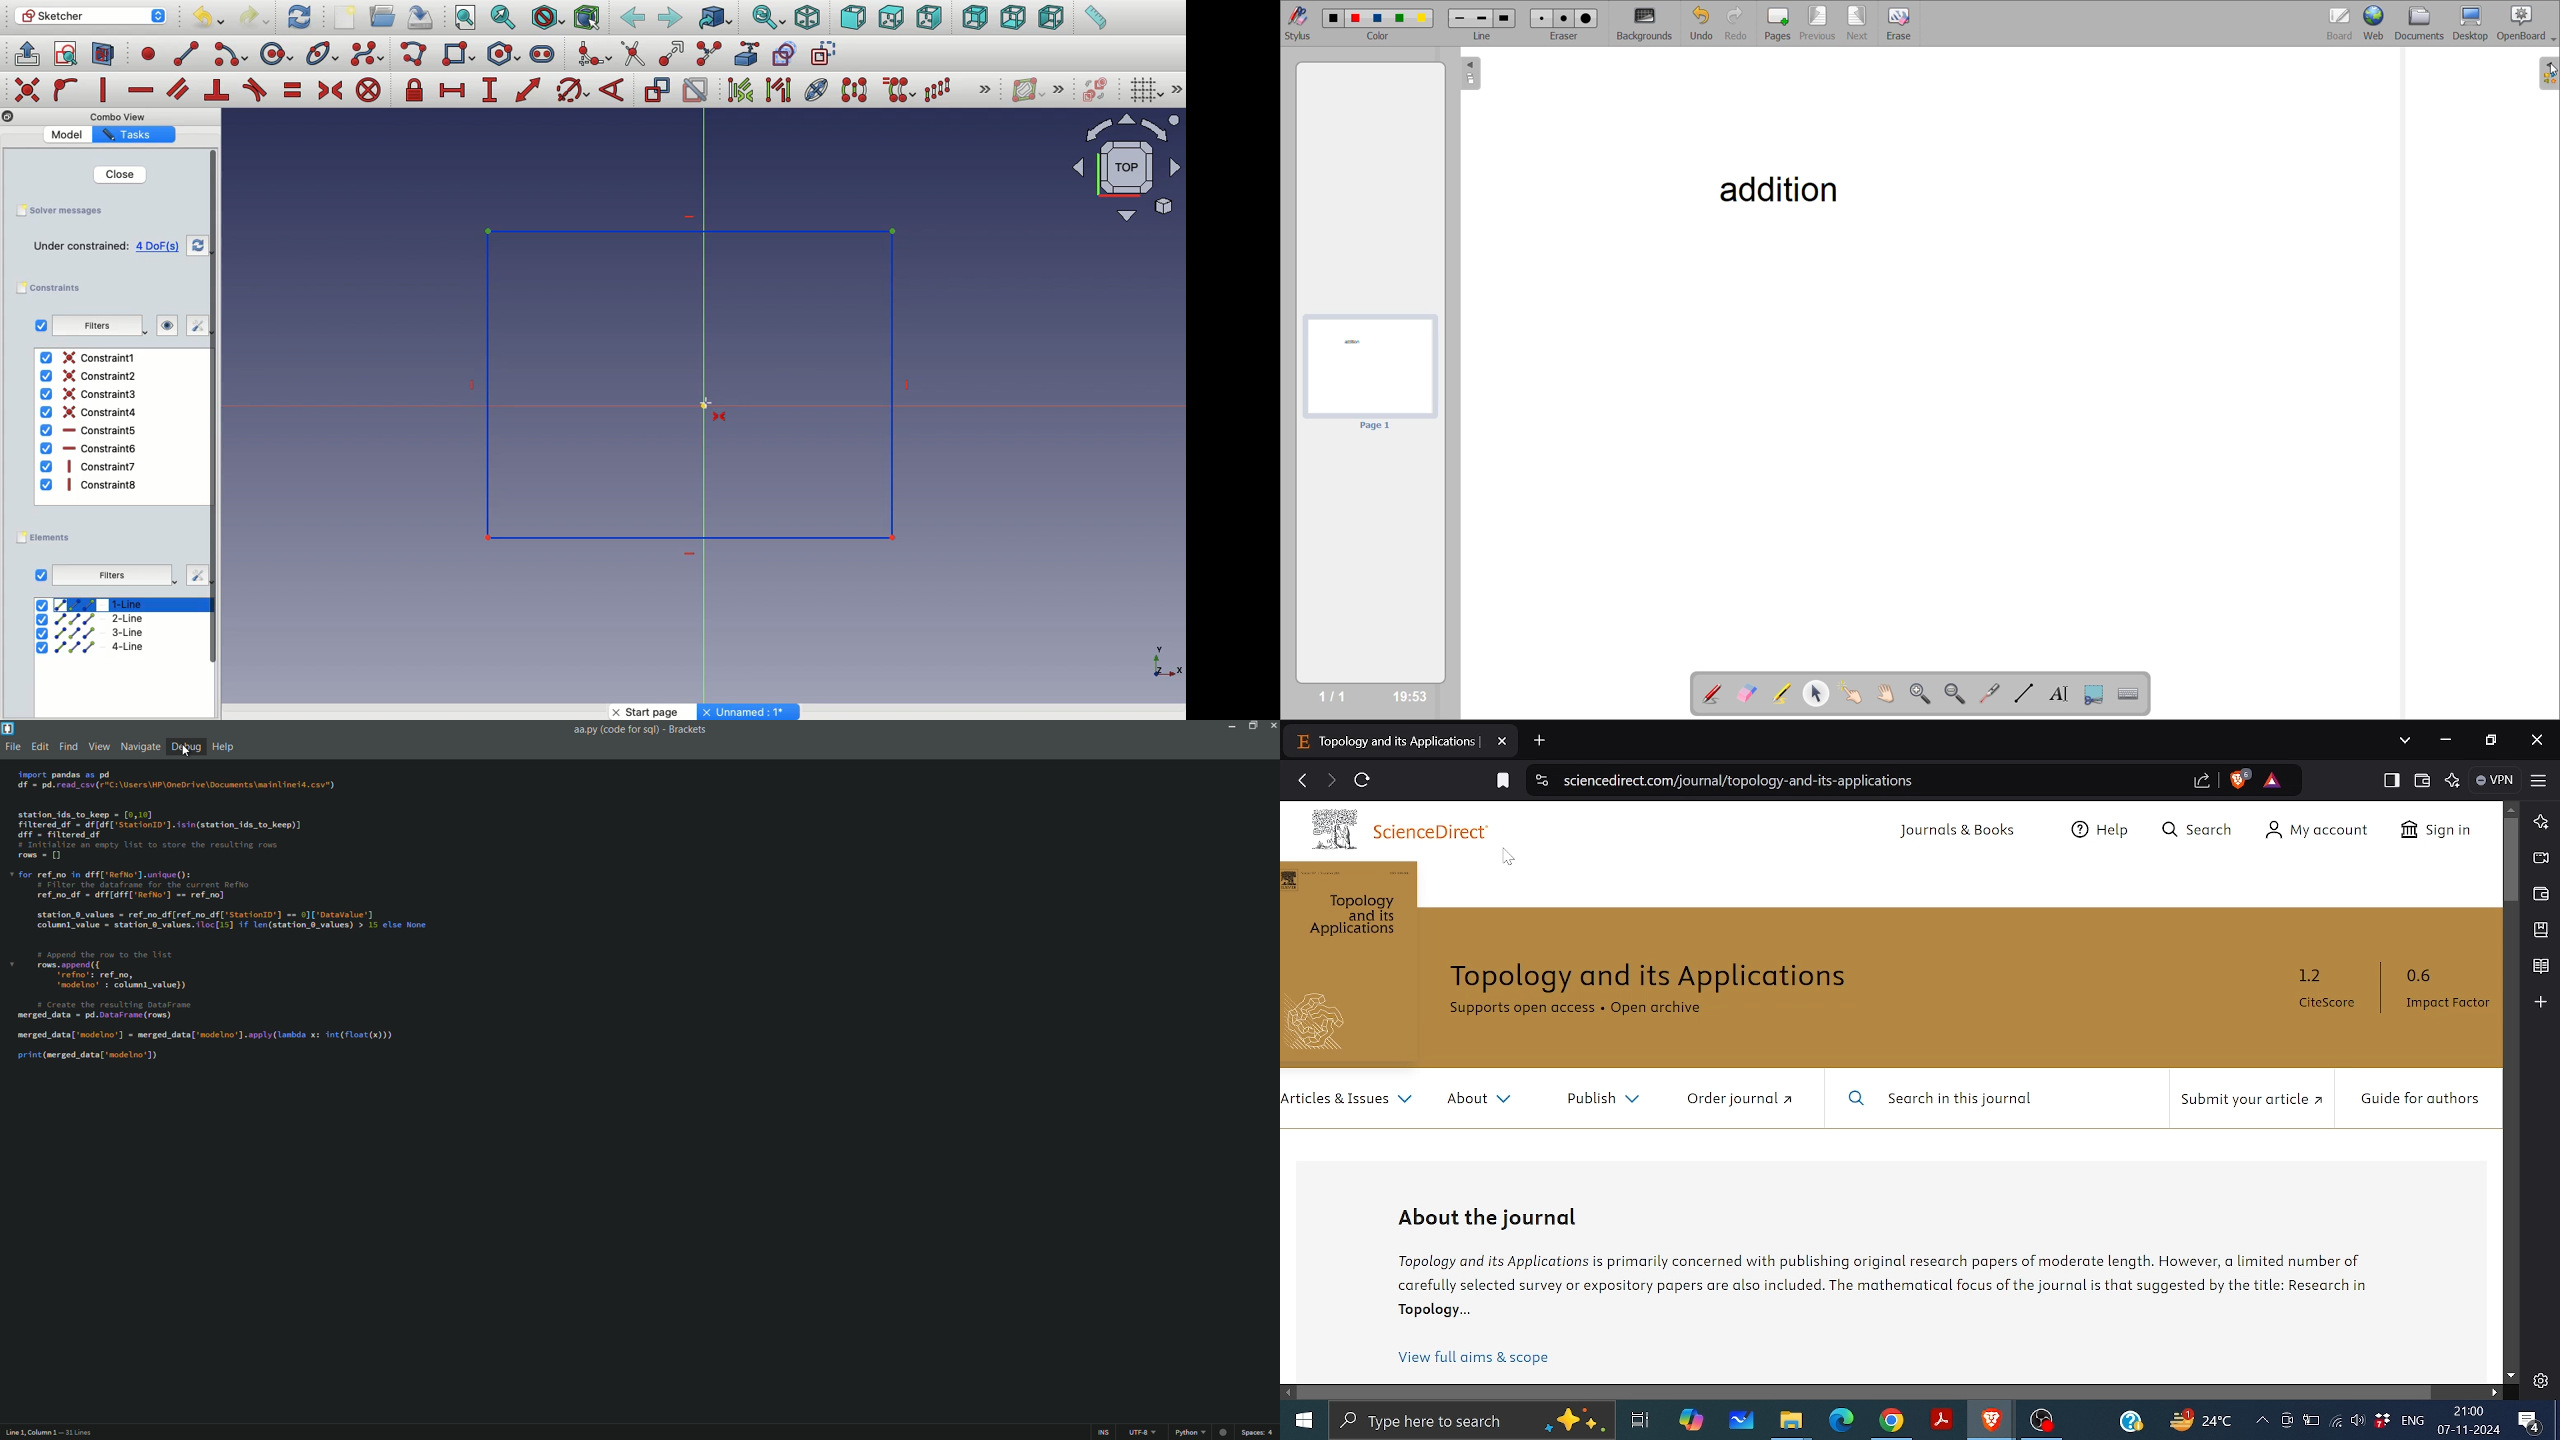 The height and width of the screenshot is (1456, 2576). Describe the element at coordinates (2194, 827) in the screenshot. I see ` search` at that location.